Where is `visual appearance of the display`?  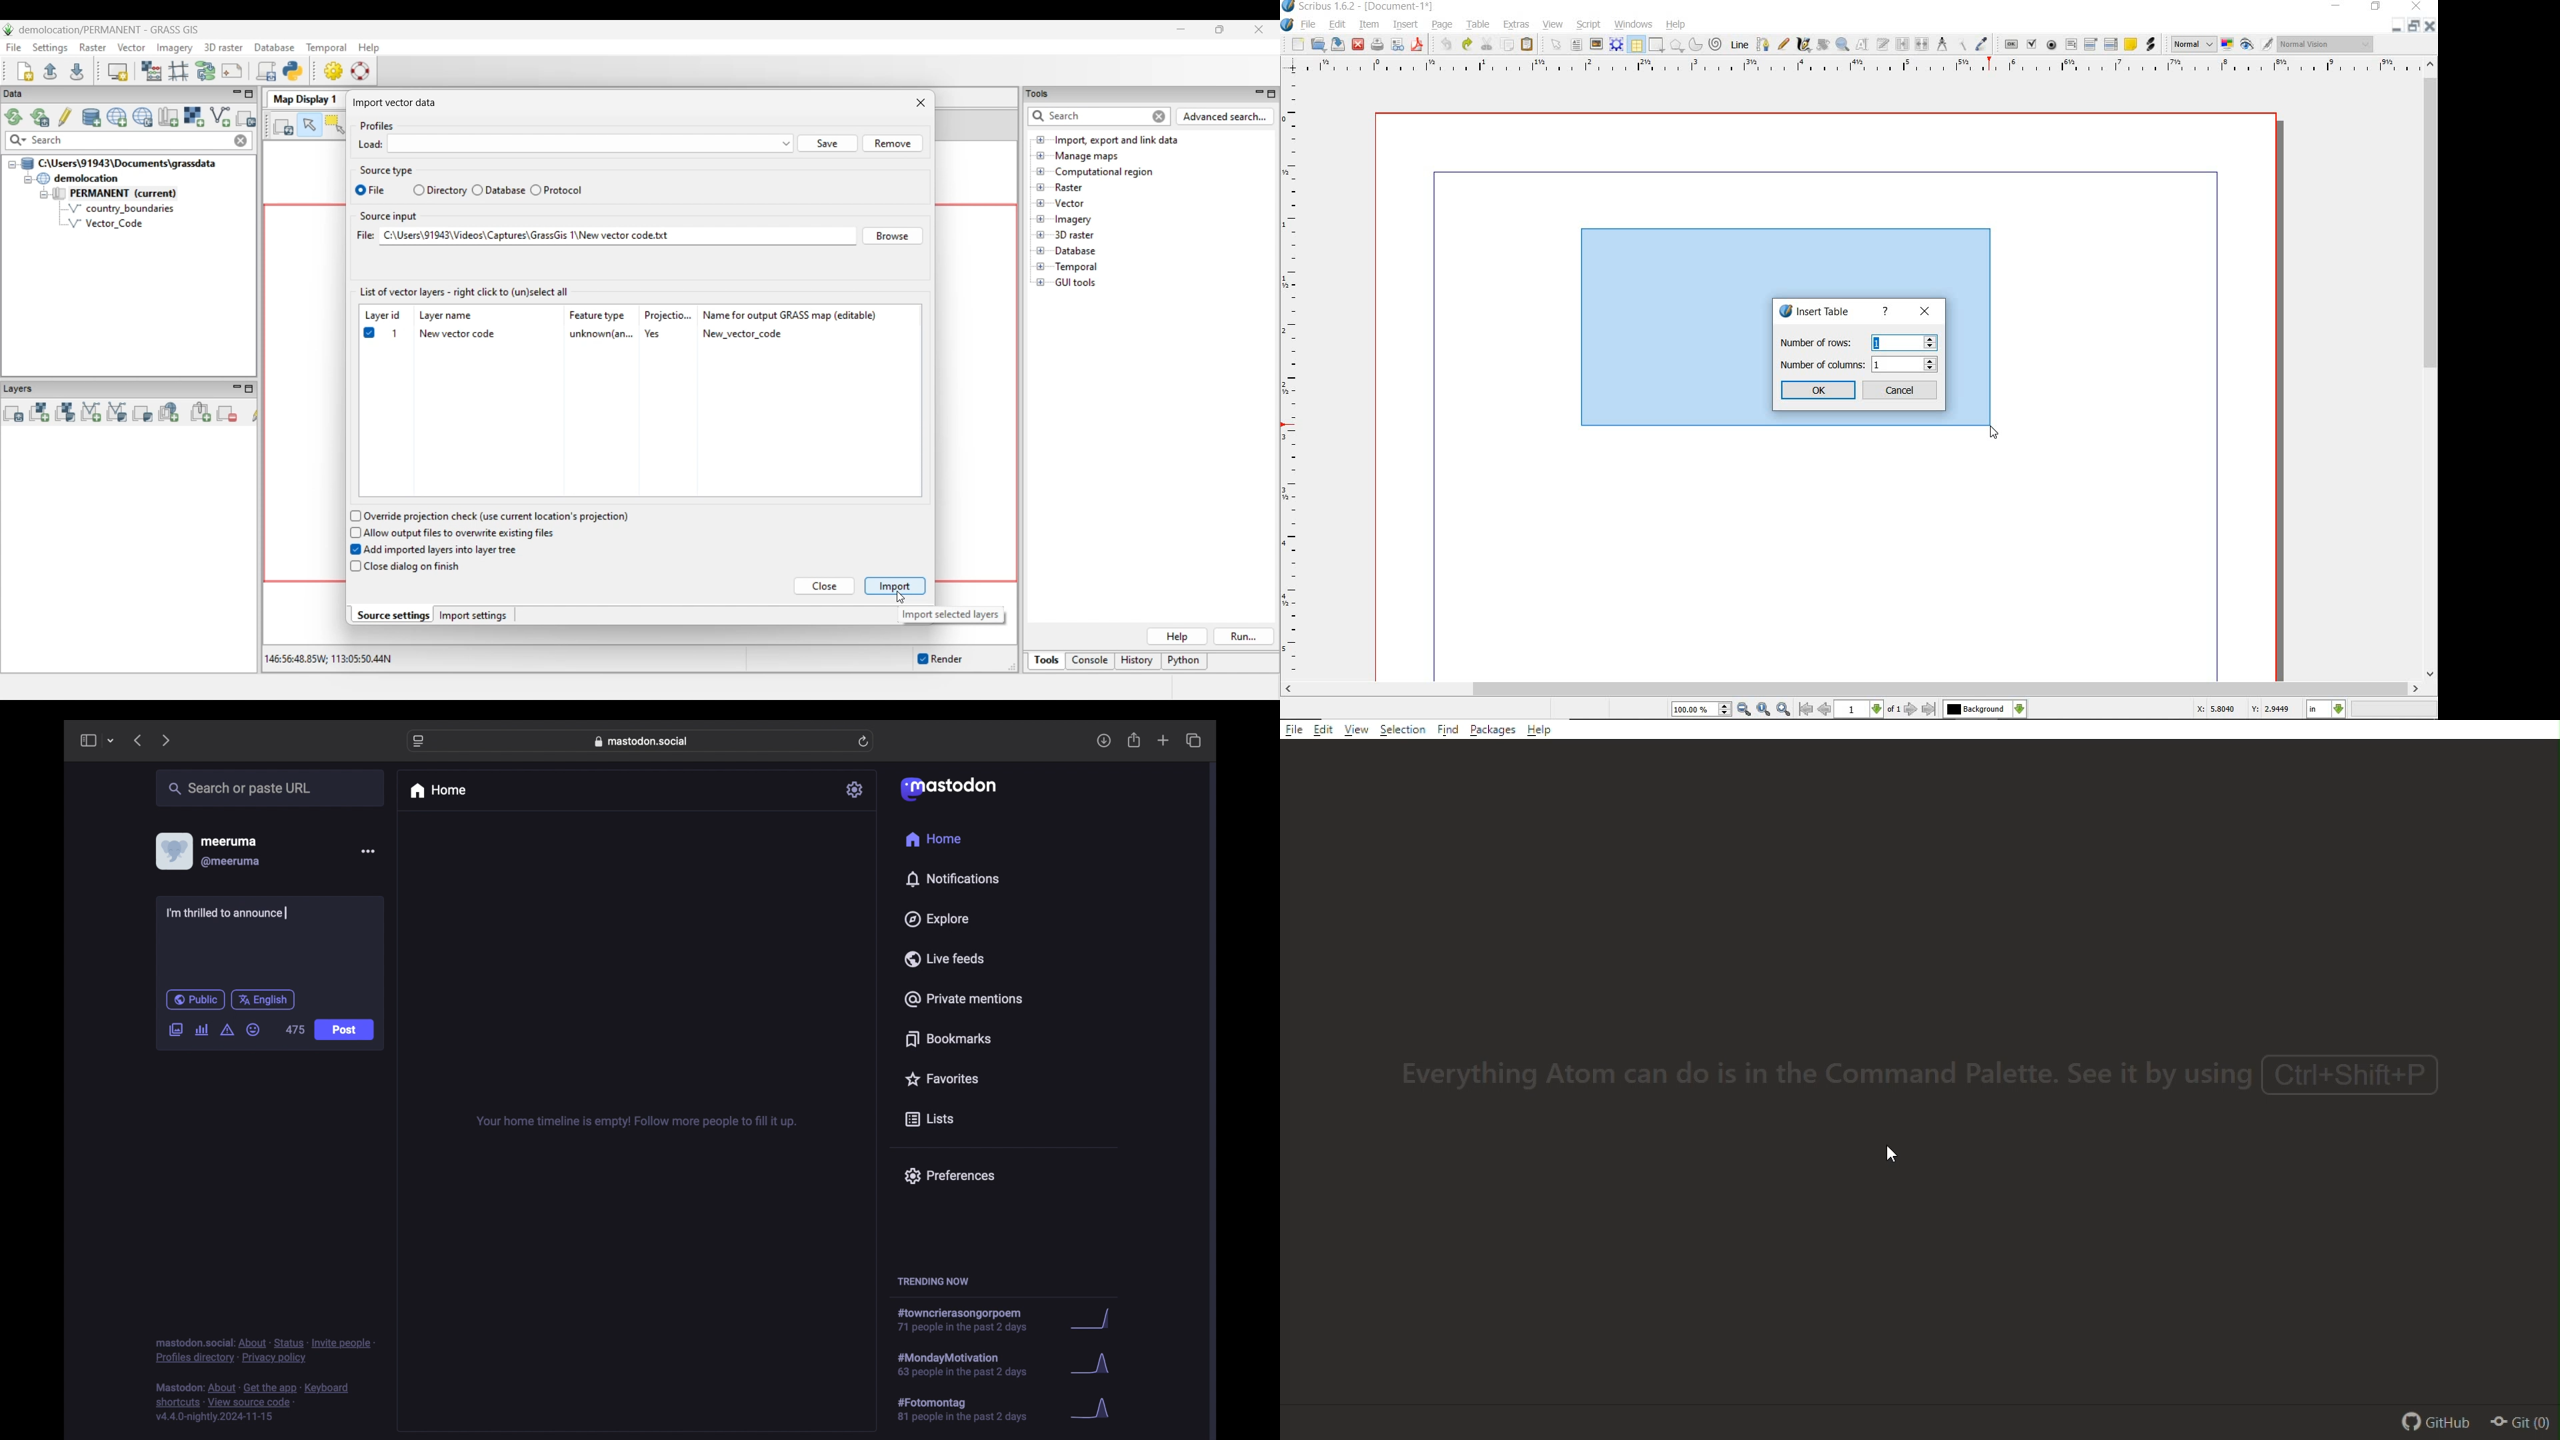
visual appearance of the display is located at coordinates (2324, 44).